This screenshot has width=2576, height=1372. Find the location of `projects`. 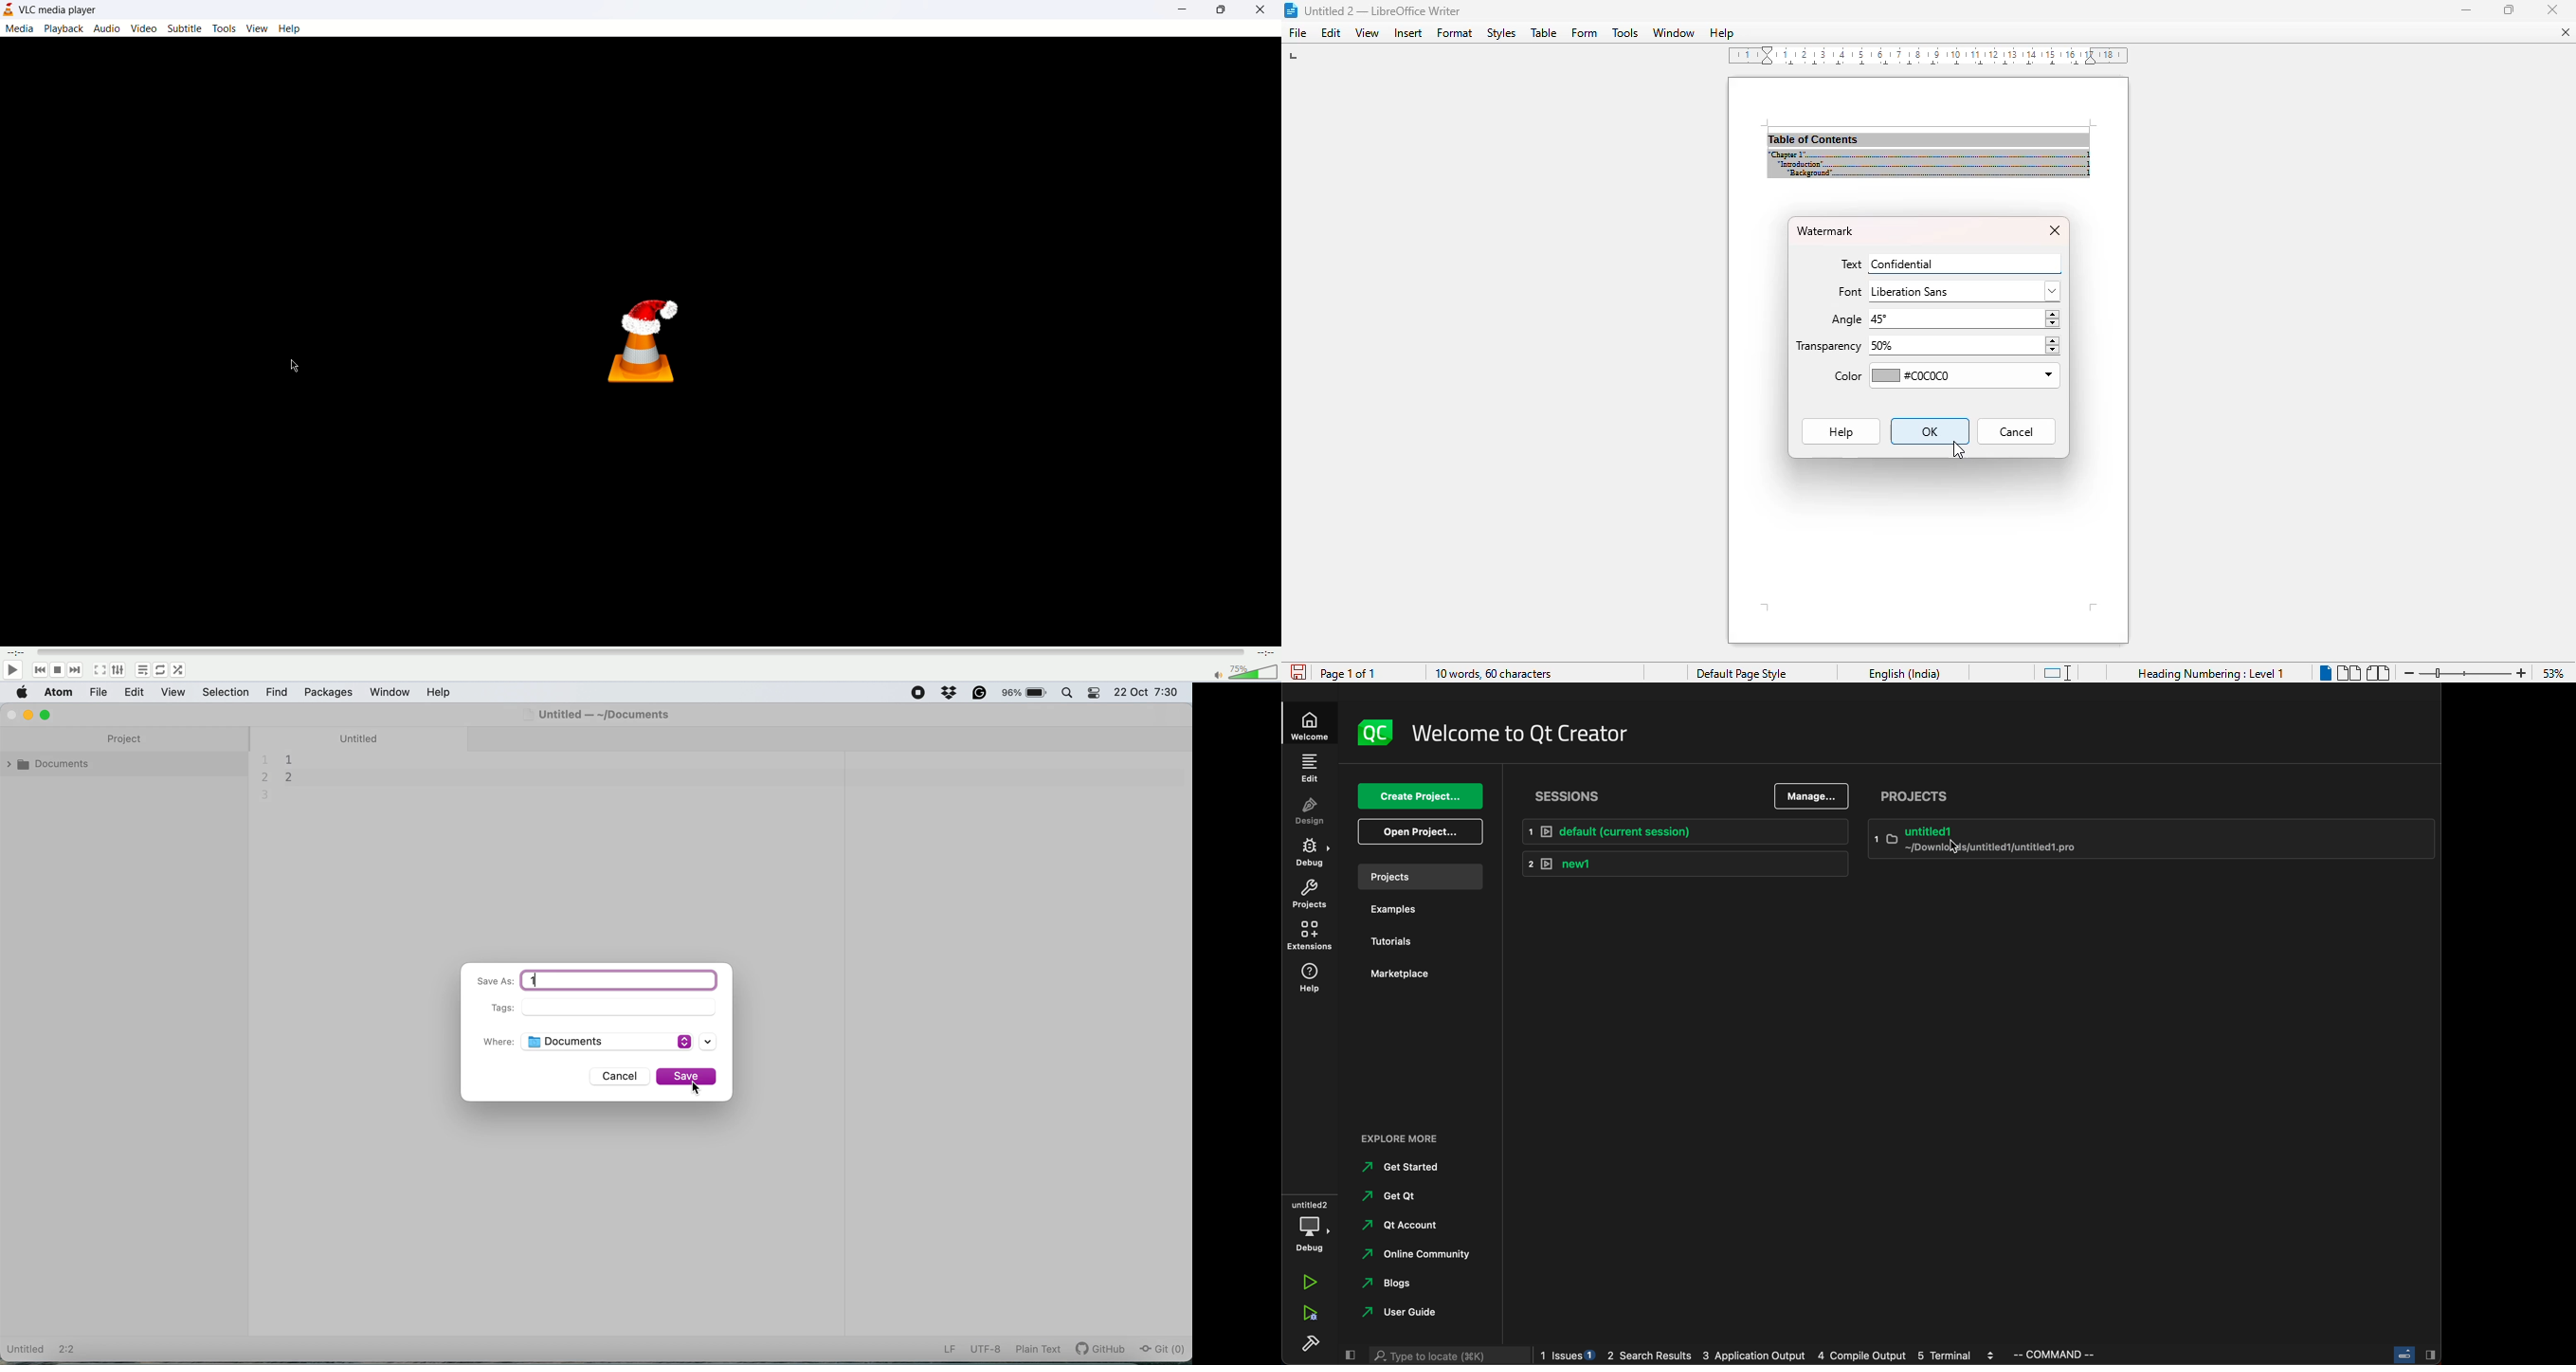

projects is located at coordinates (1416, 876).